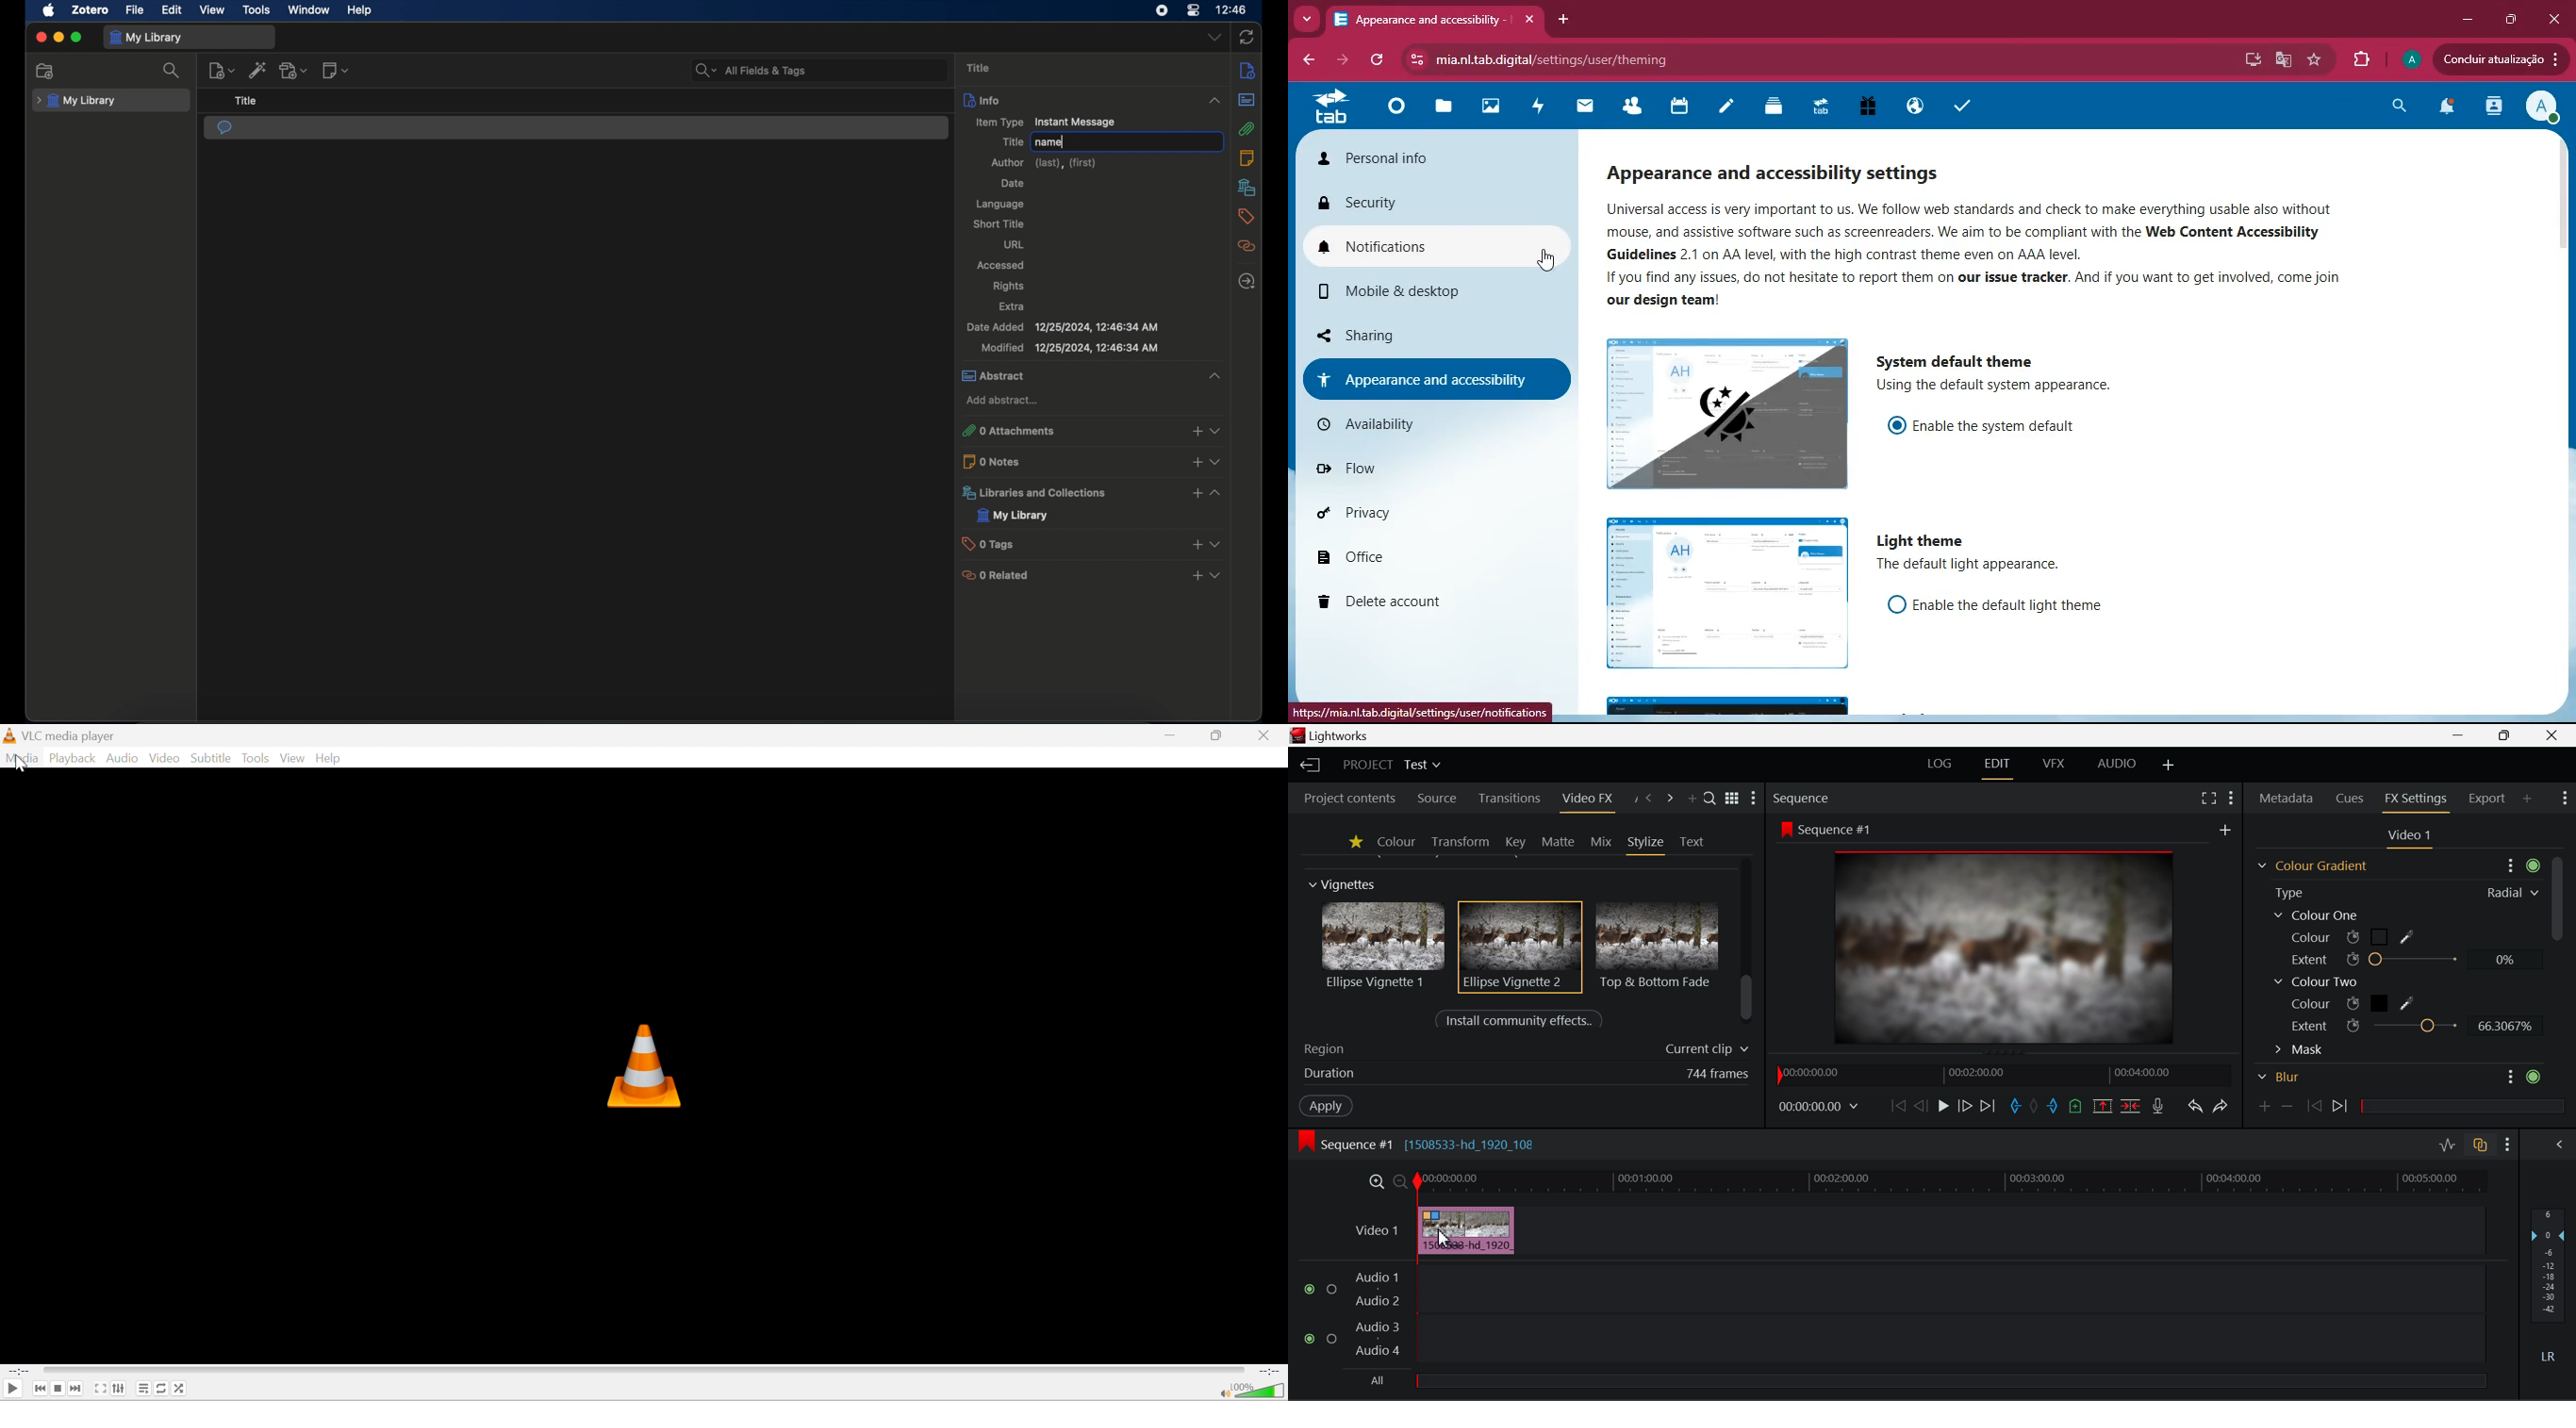 The height and width of the screenshot is (1428, 2576). What do you see at coordinates (165, 760) in the screenshot?
I see `Video` at bounding box center [165, 760].